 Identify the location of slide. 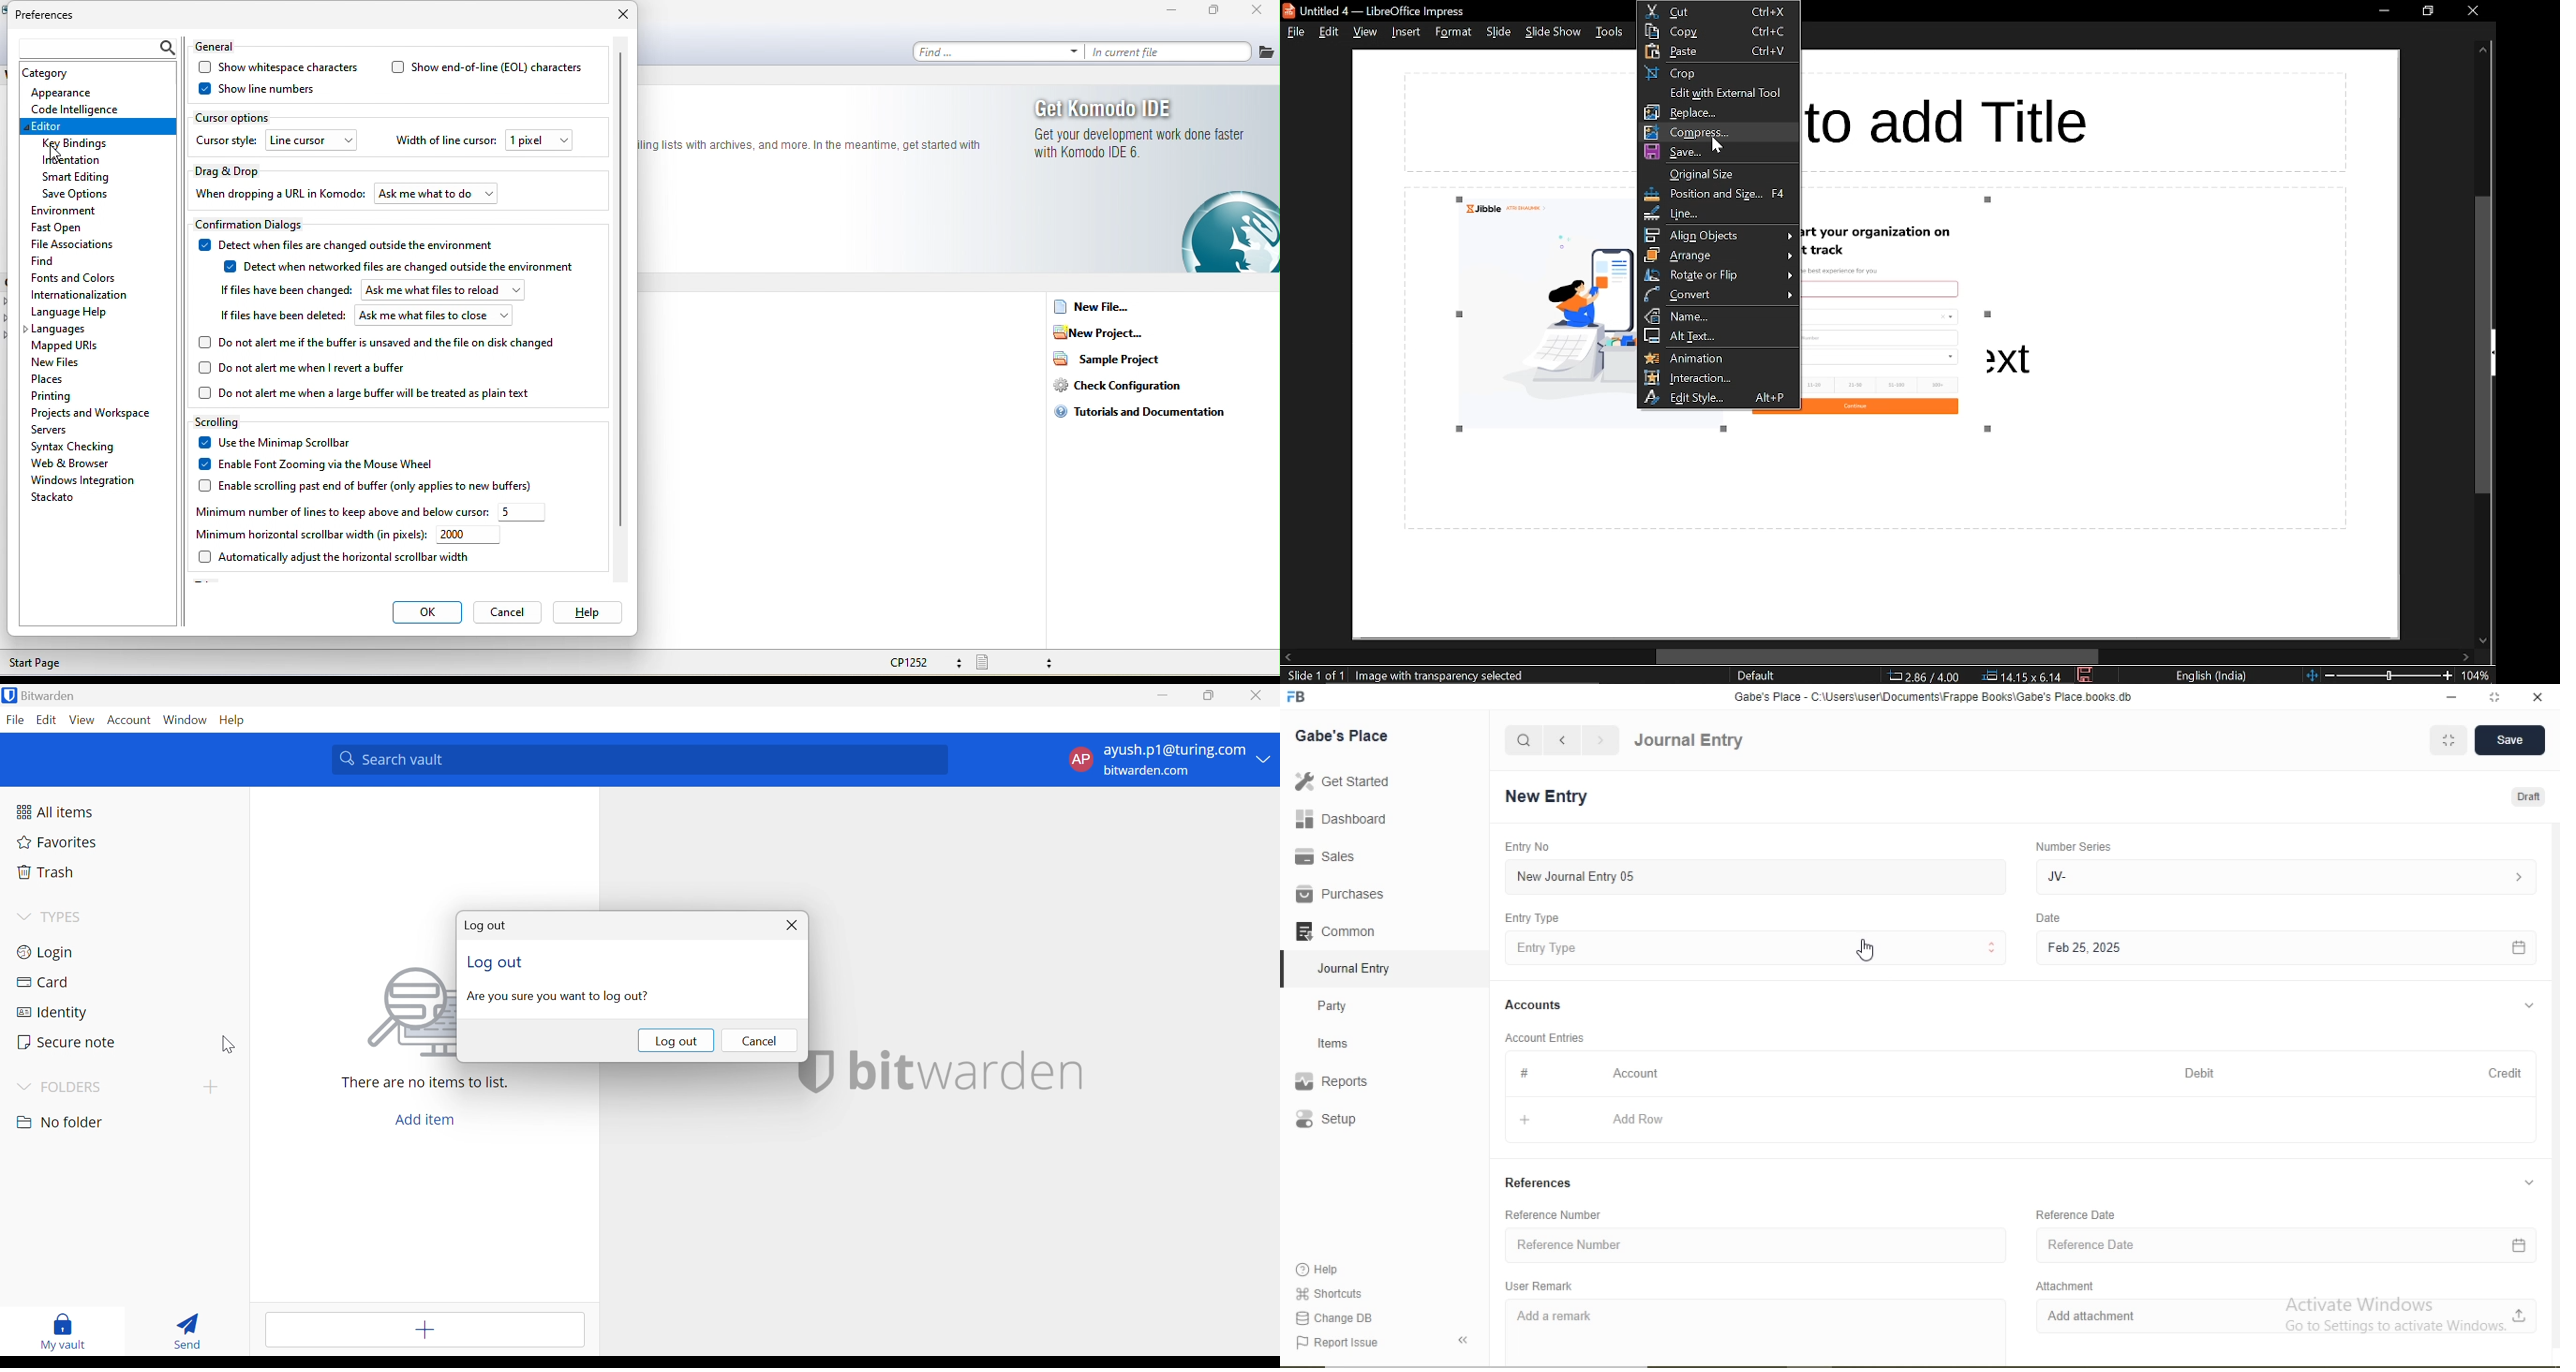
(1498, 32).